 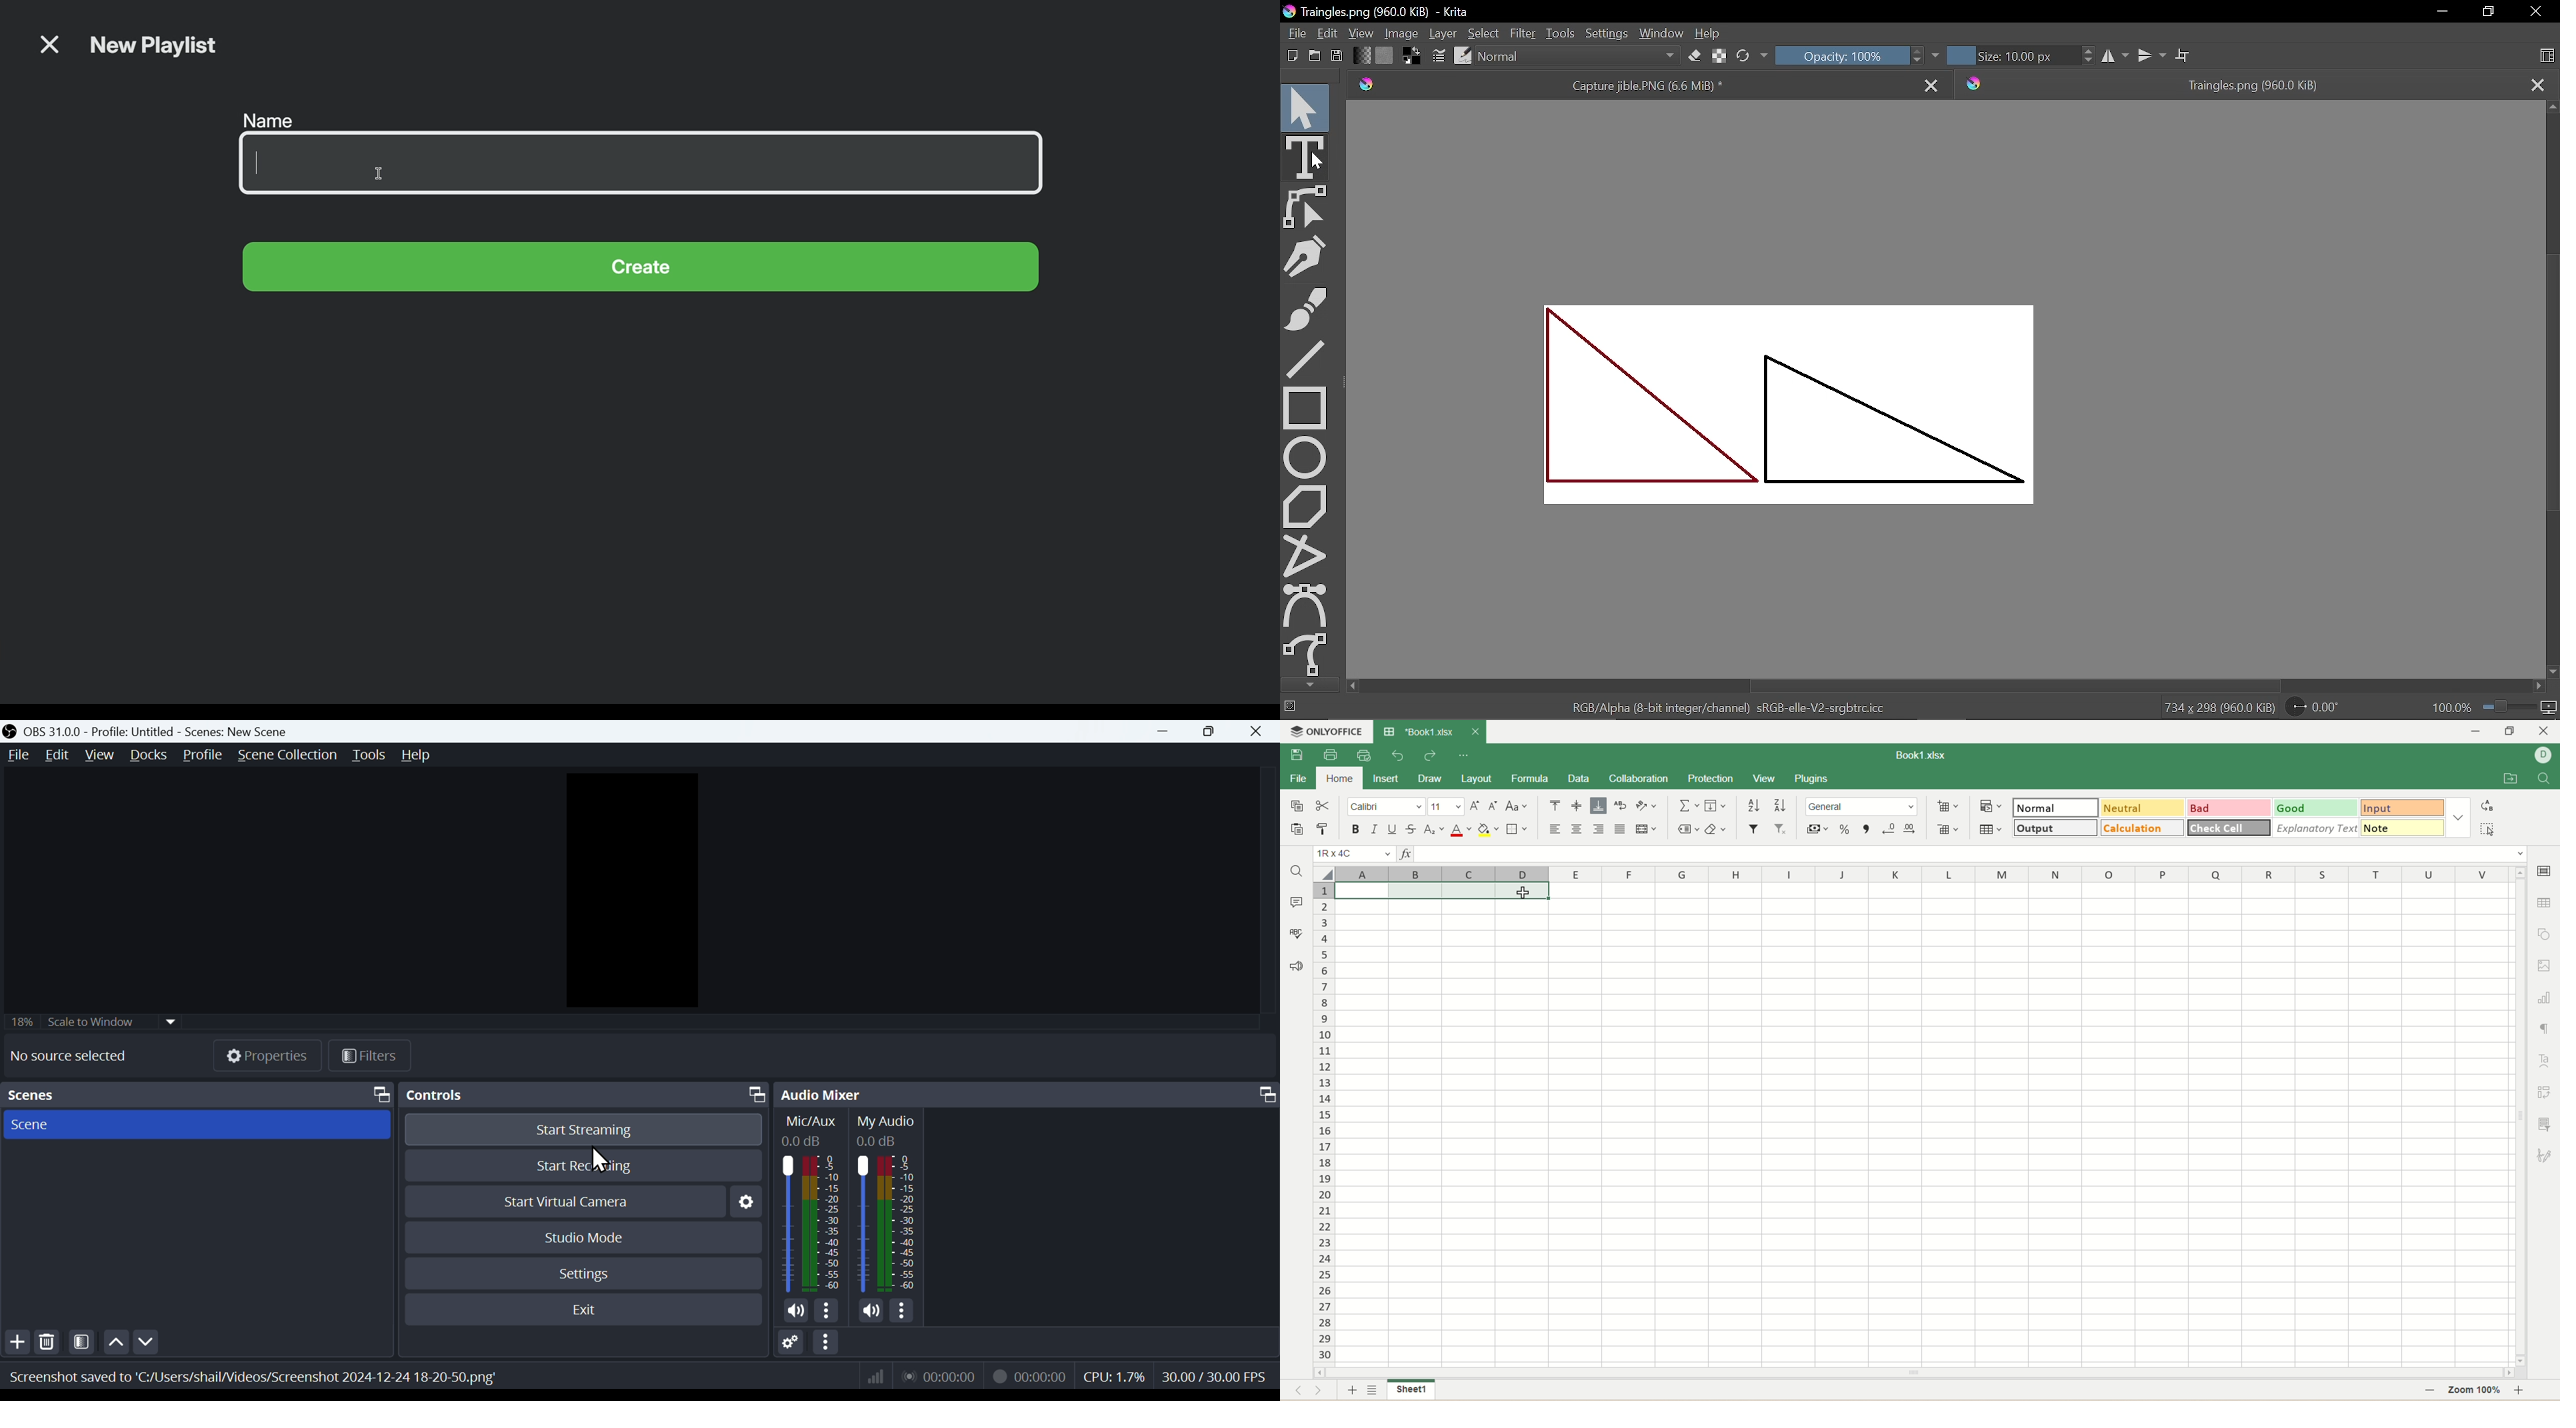 What do you see at coordinates (1429, 755) in the screenshot?
I see `redo` at bounding box center [1429, 755].